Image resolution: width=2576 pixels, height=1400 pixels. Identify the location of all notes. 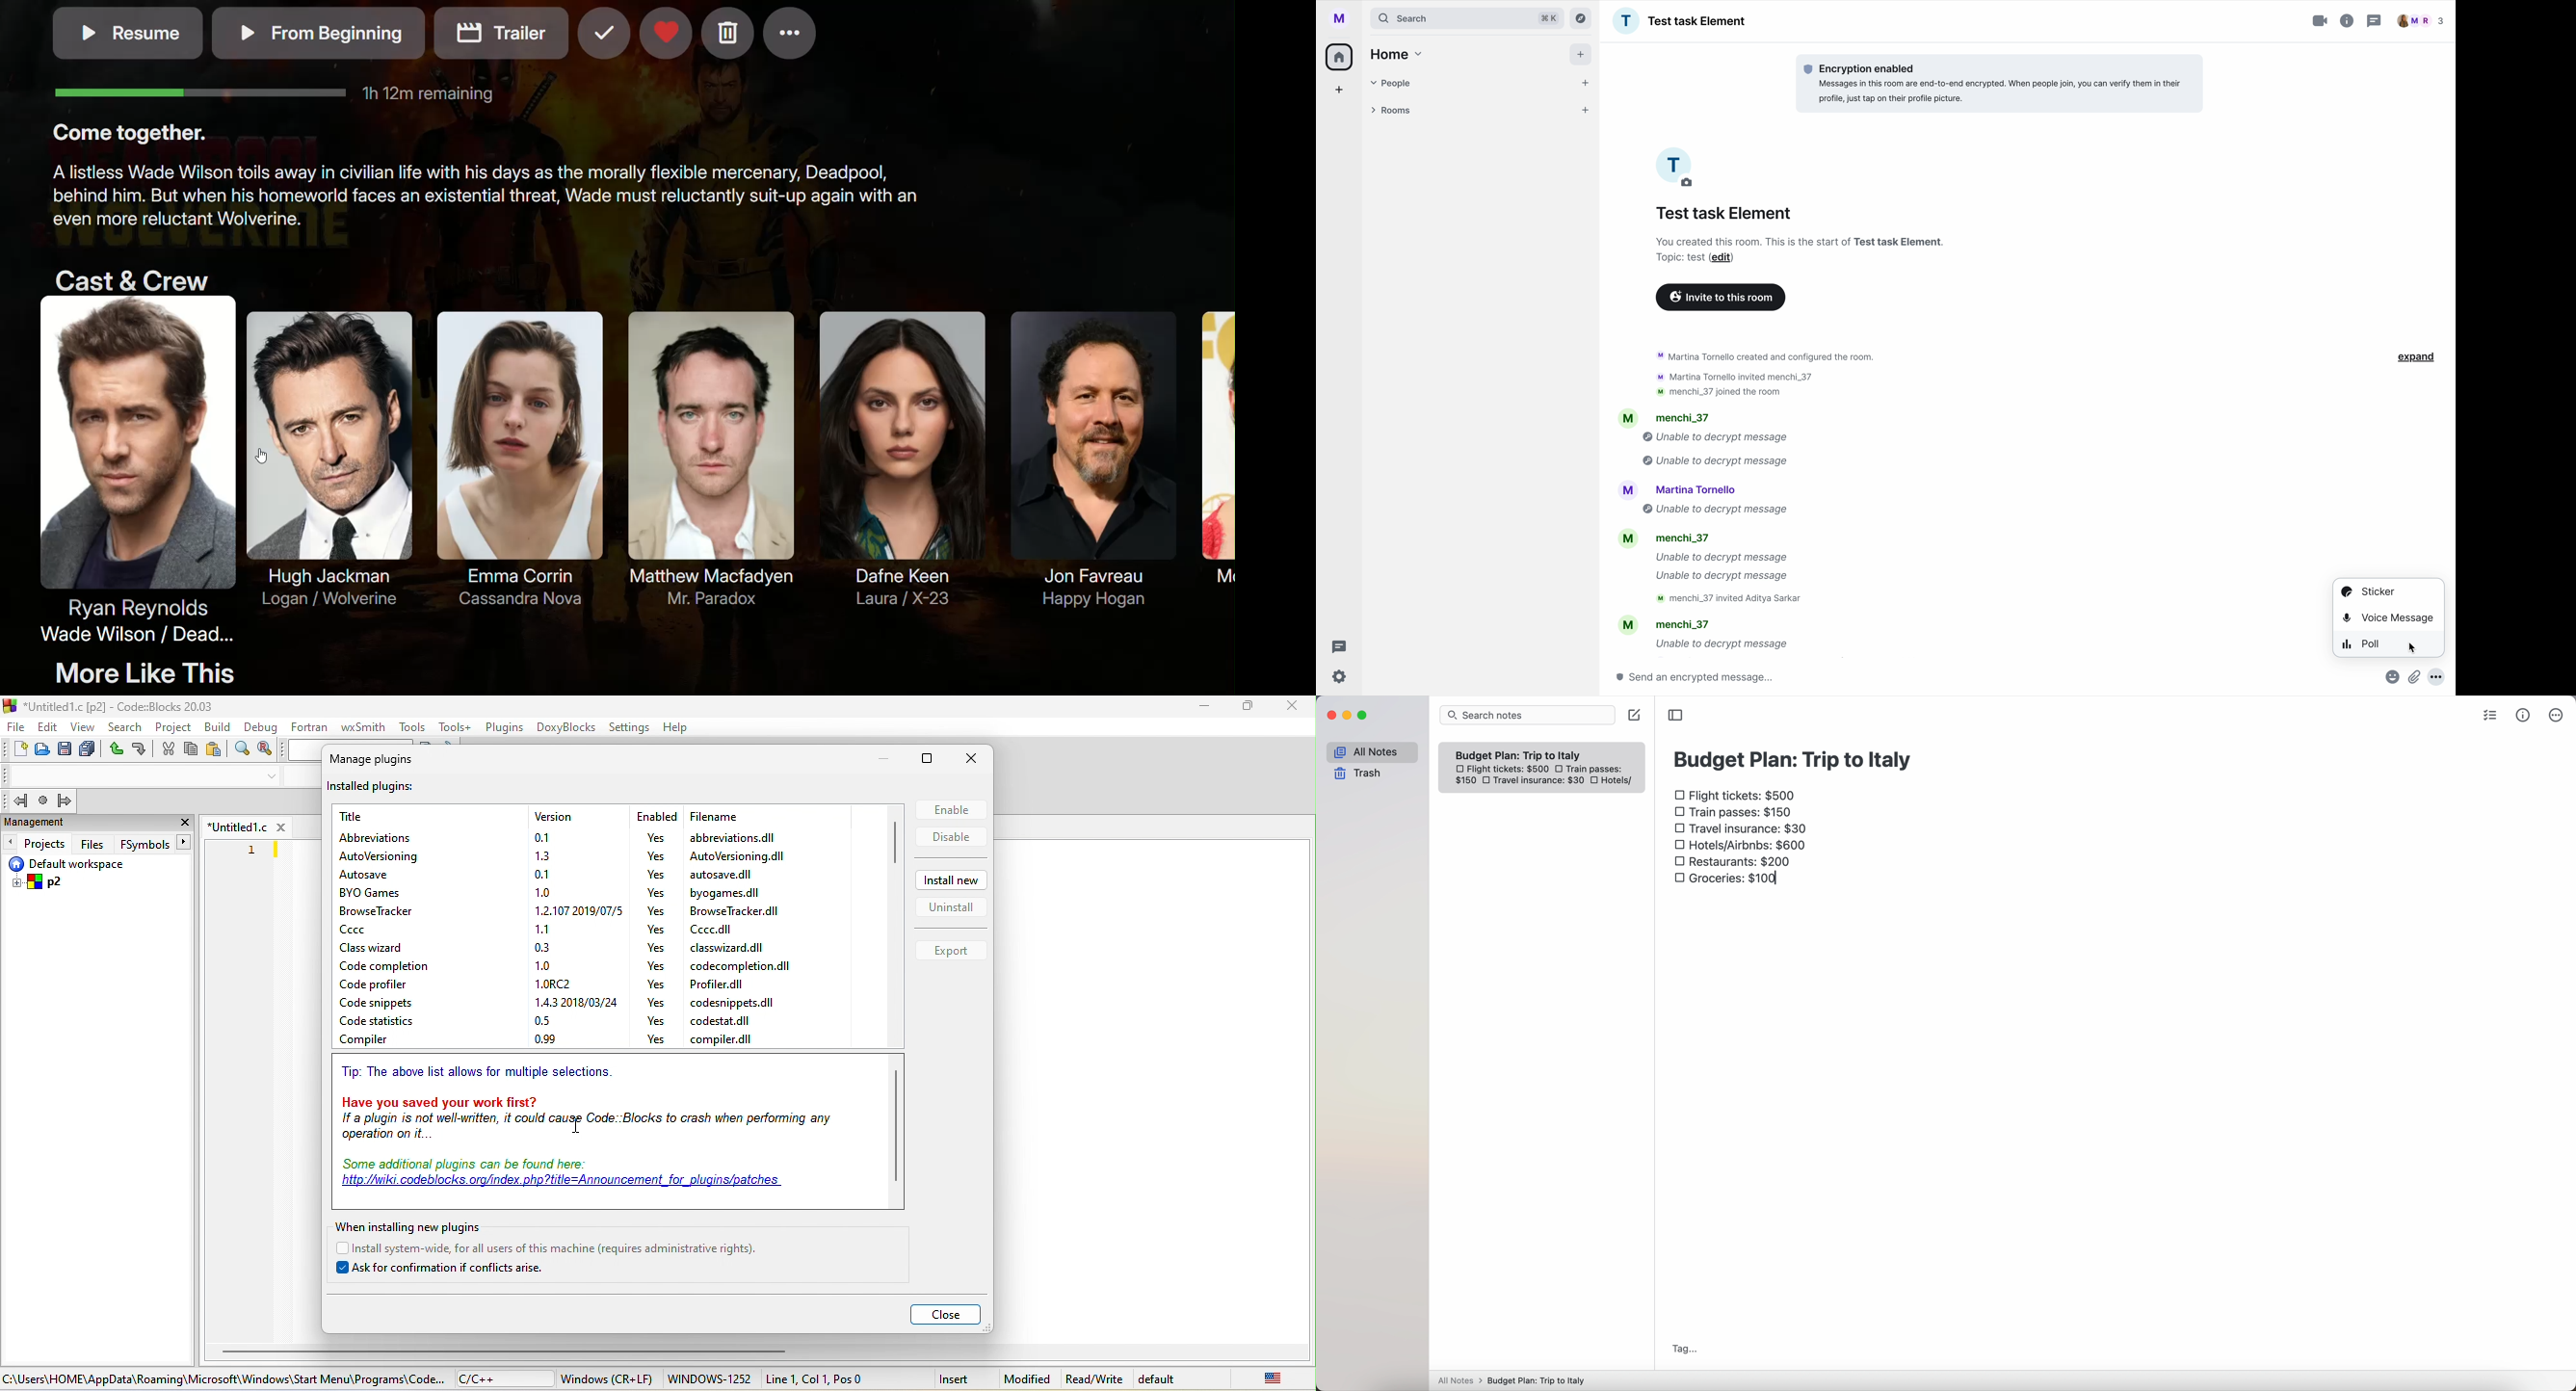
(1371, 752).